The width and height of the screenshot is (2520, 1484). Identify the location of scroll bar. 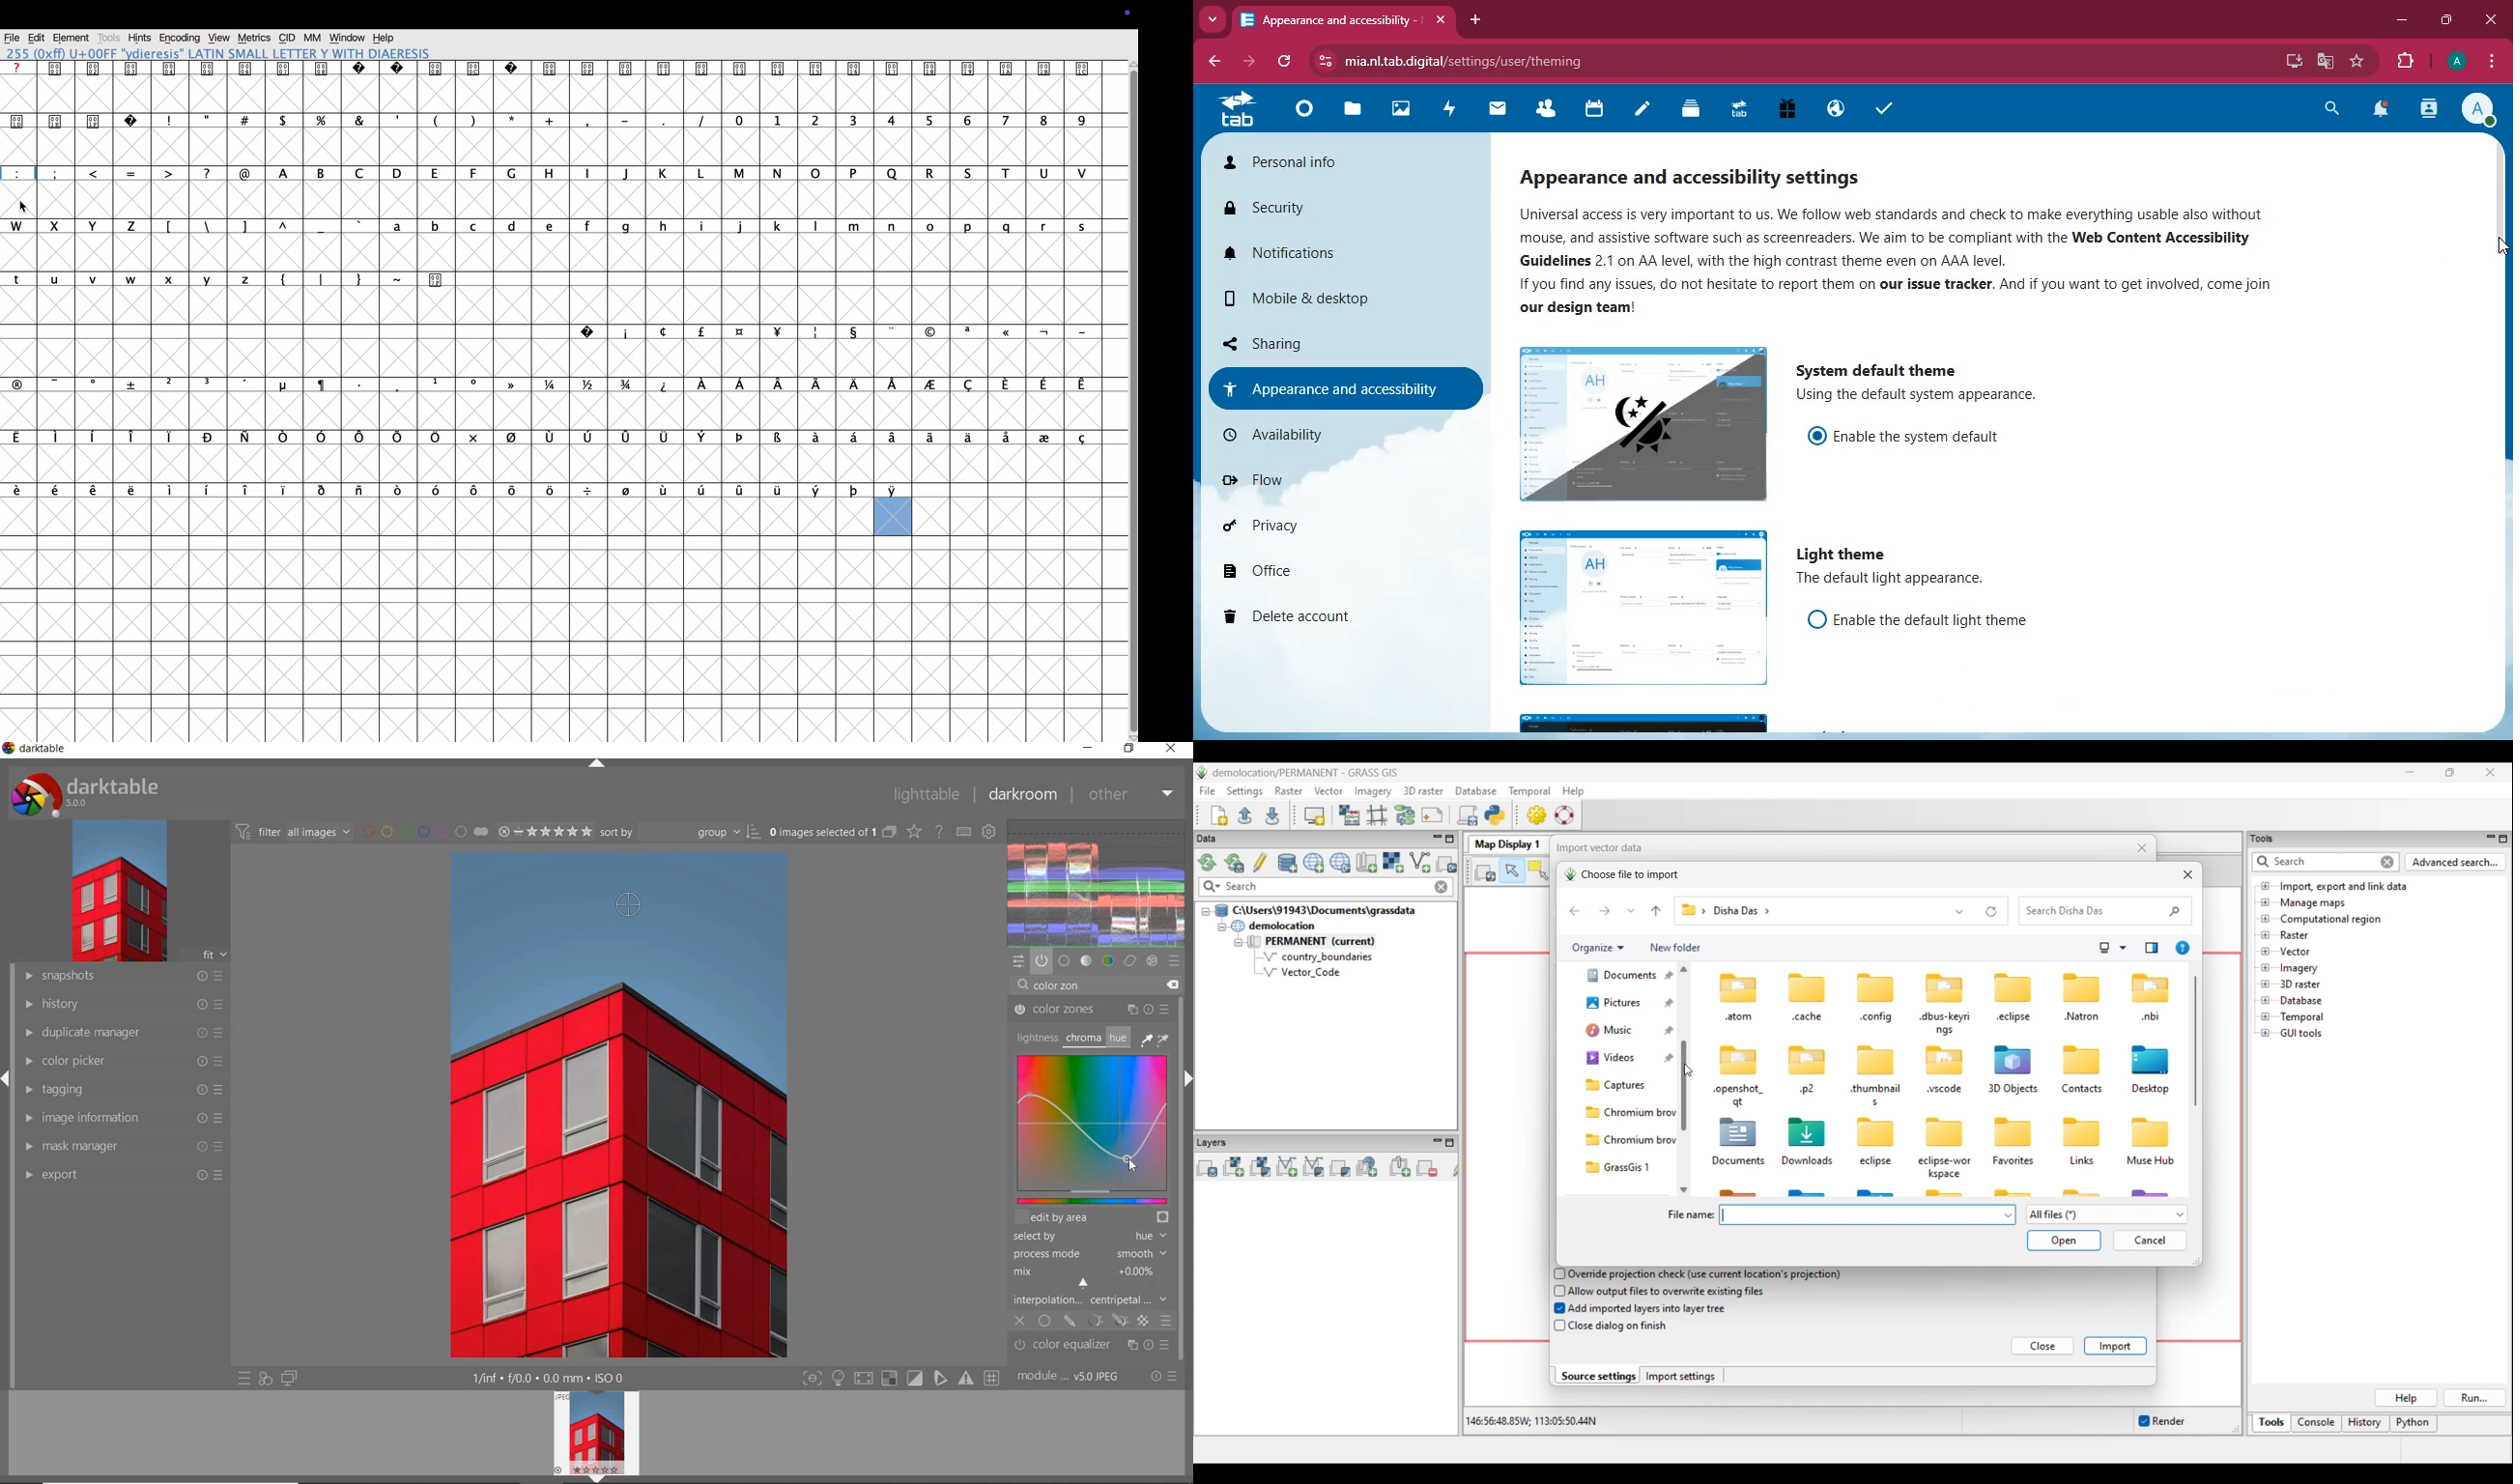
(2495, 198).